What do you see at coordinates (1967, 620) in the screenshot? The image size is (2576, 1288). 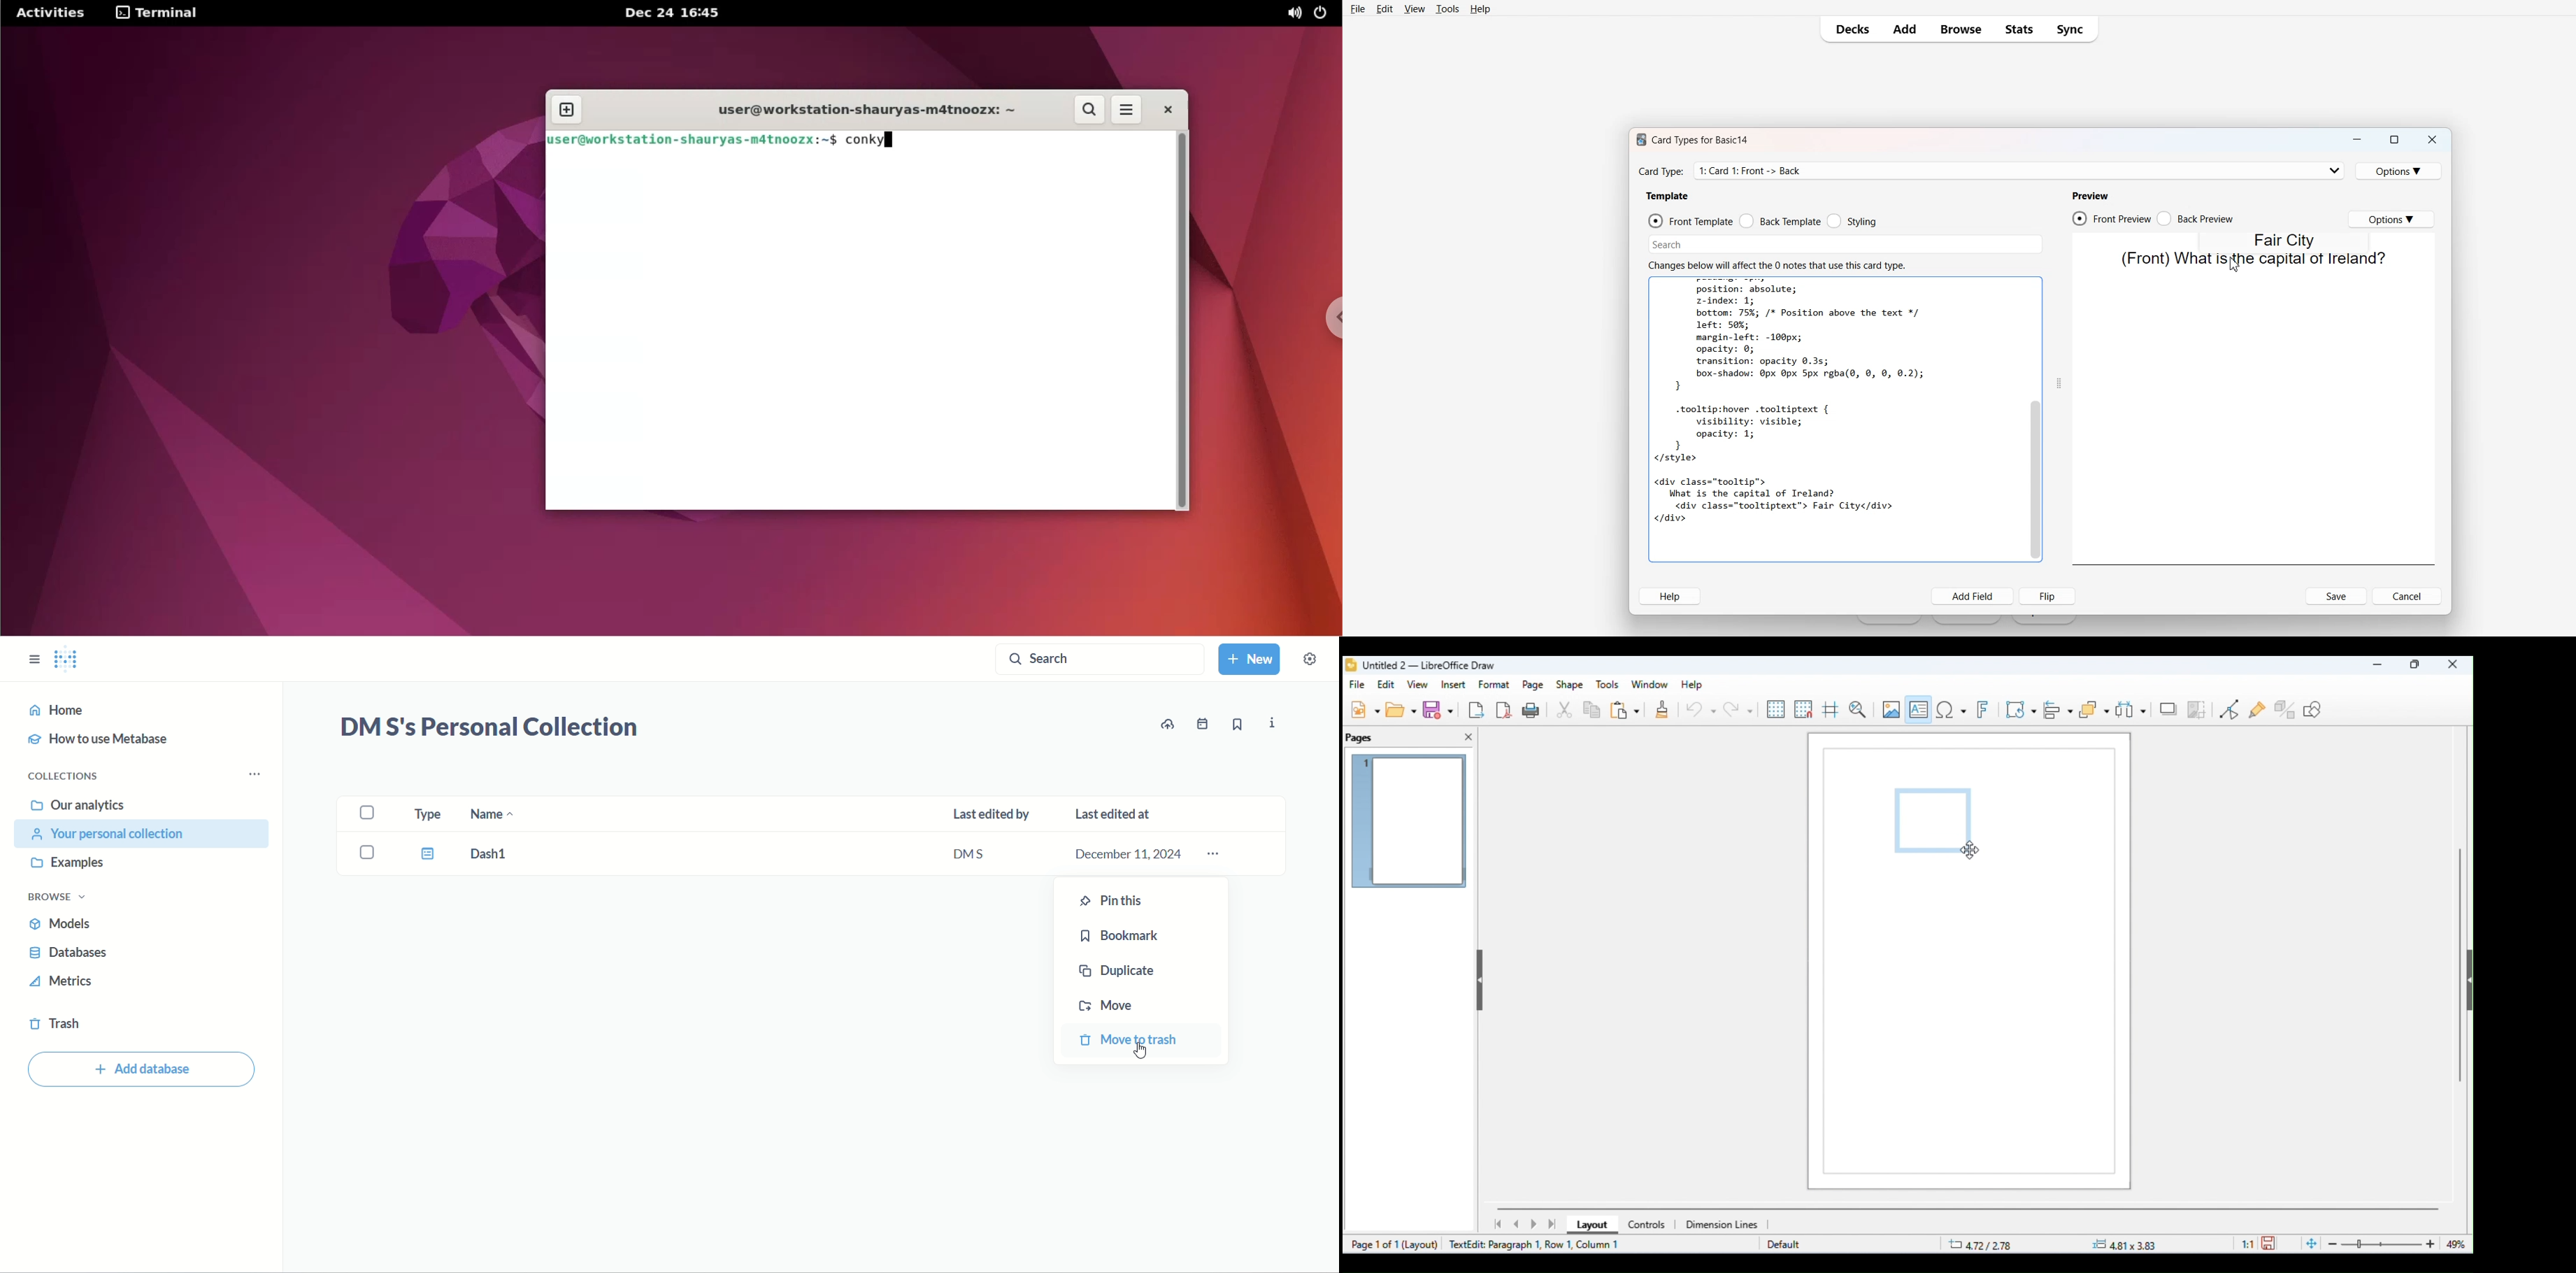 I see `Create Deck` at bounding box center [1967, 620].